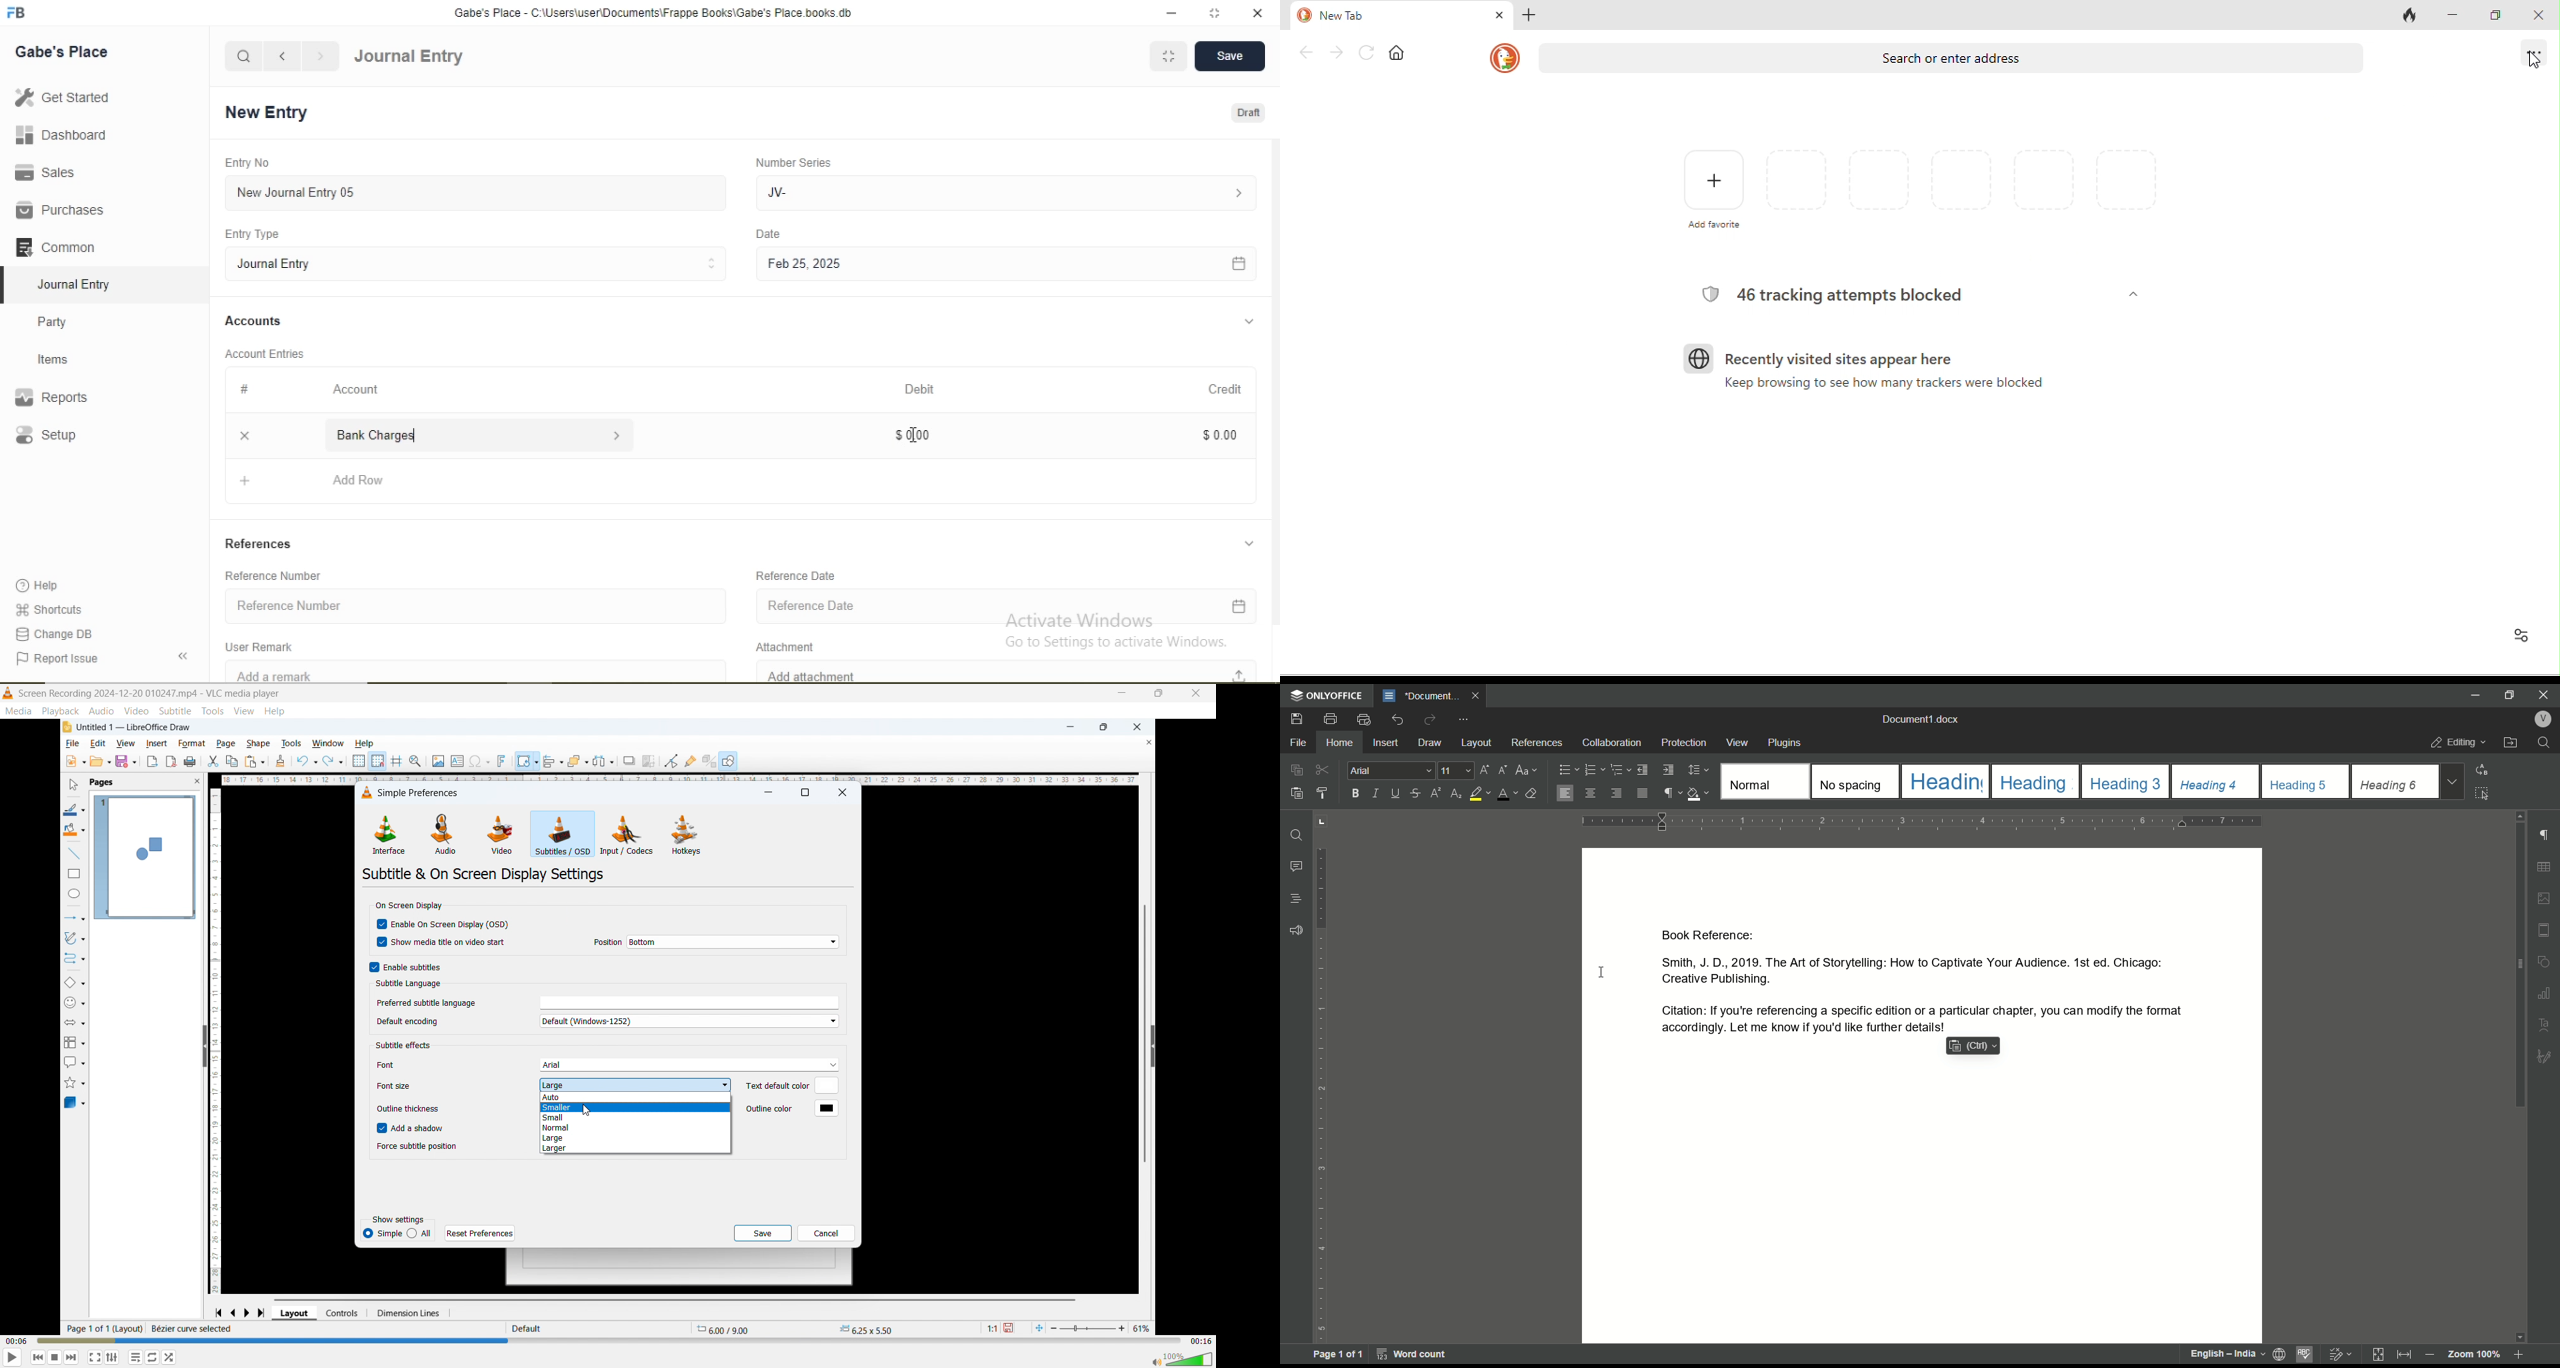 Image resolution: width=2576 pixels, height=1372 pixels. Describe the element at coordinates (1397, 54) in the screenshot. I see `home` at that location.